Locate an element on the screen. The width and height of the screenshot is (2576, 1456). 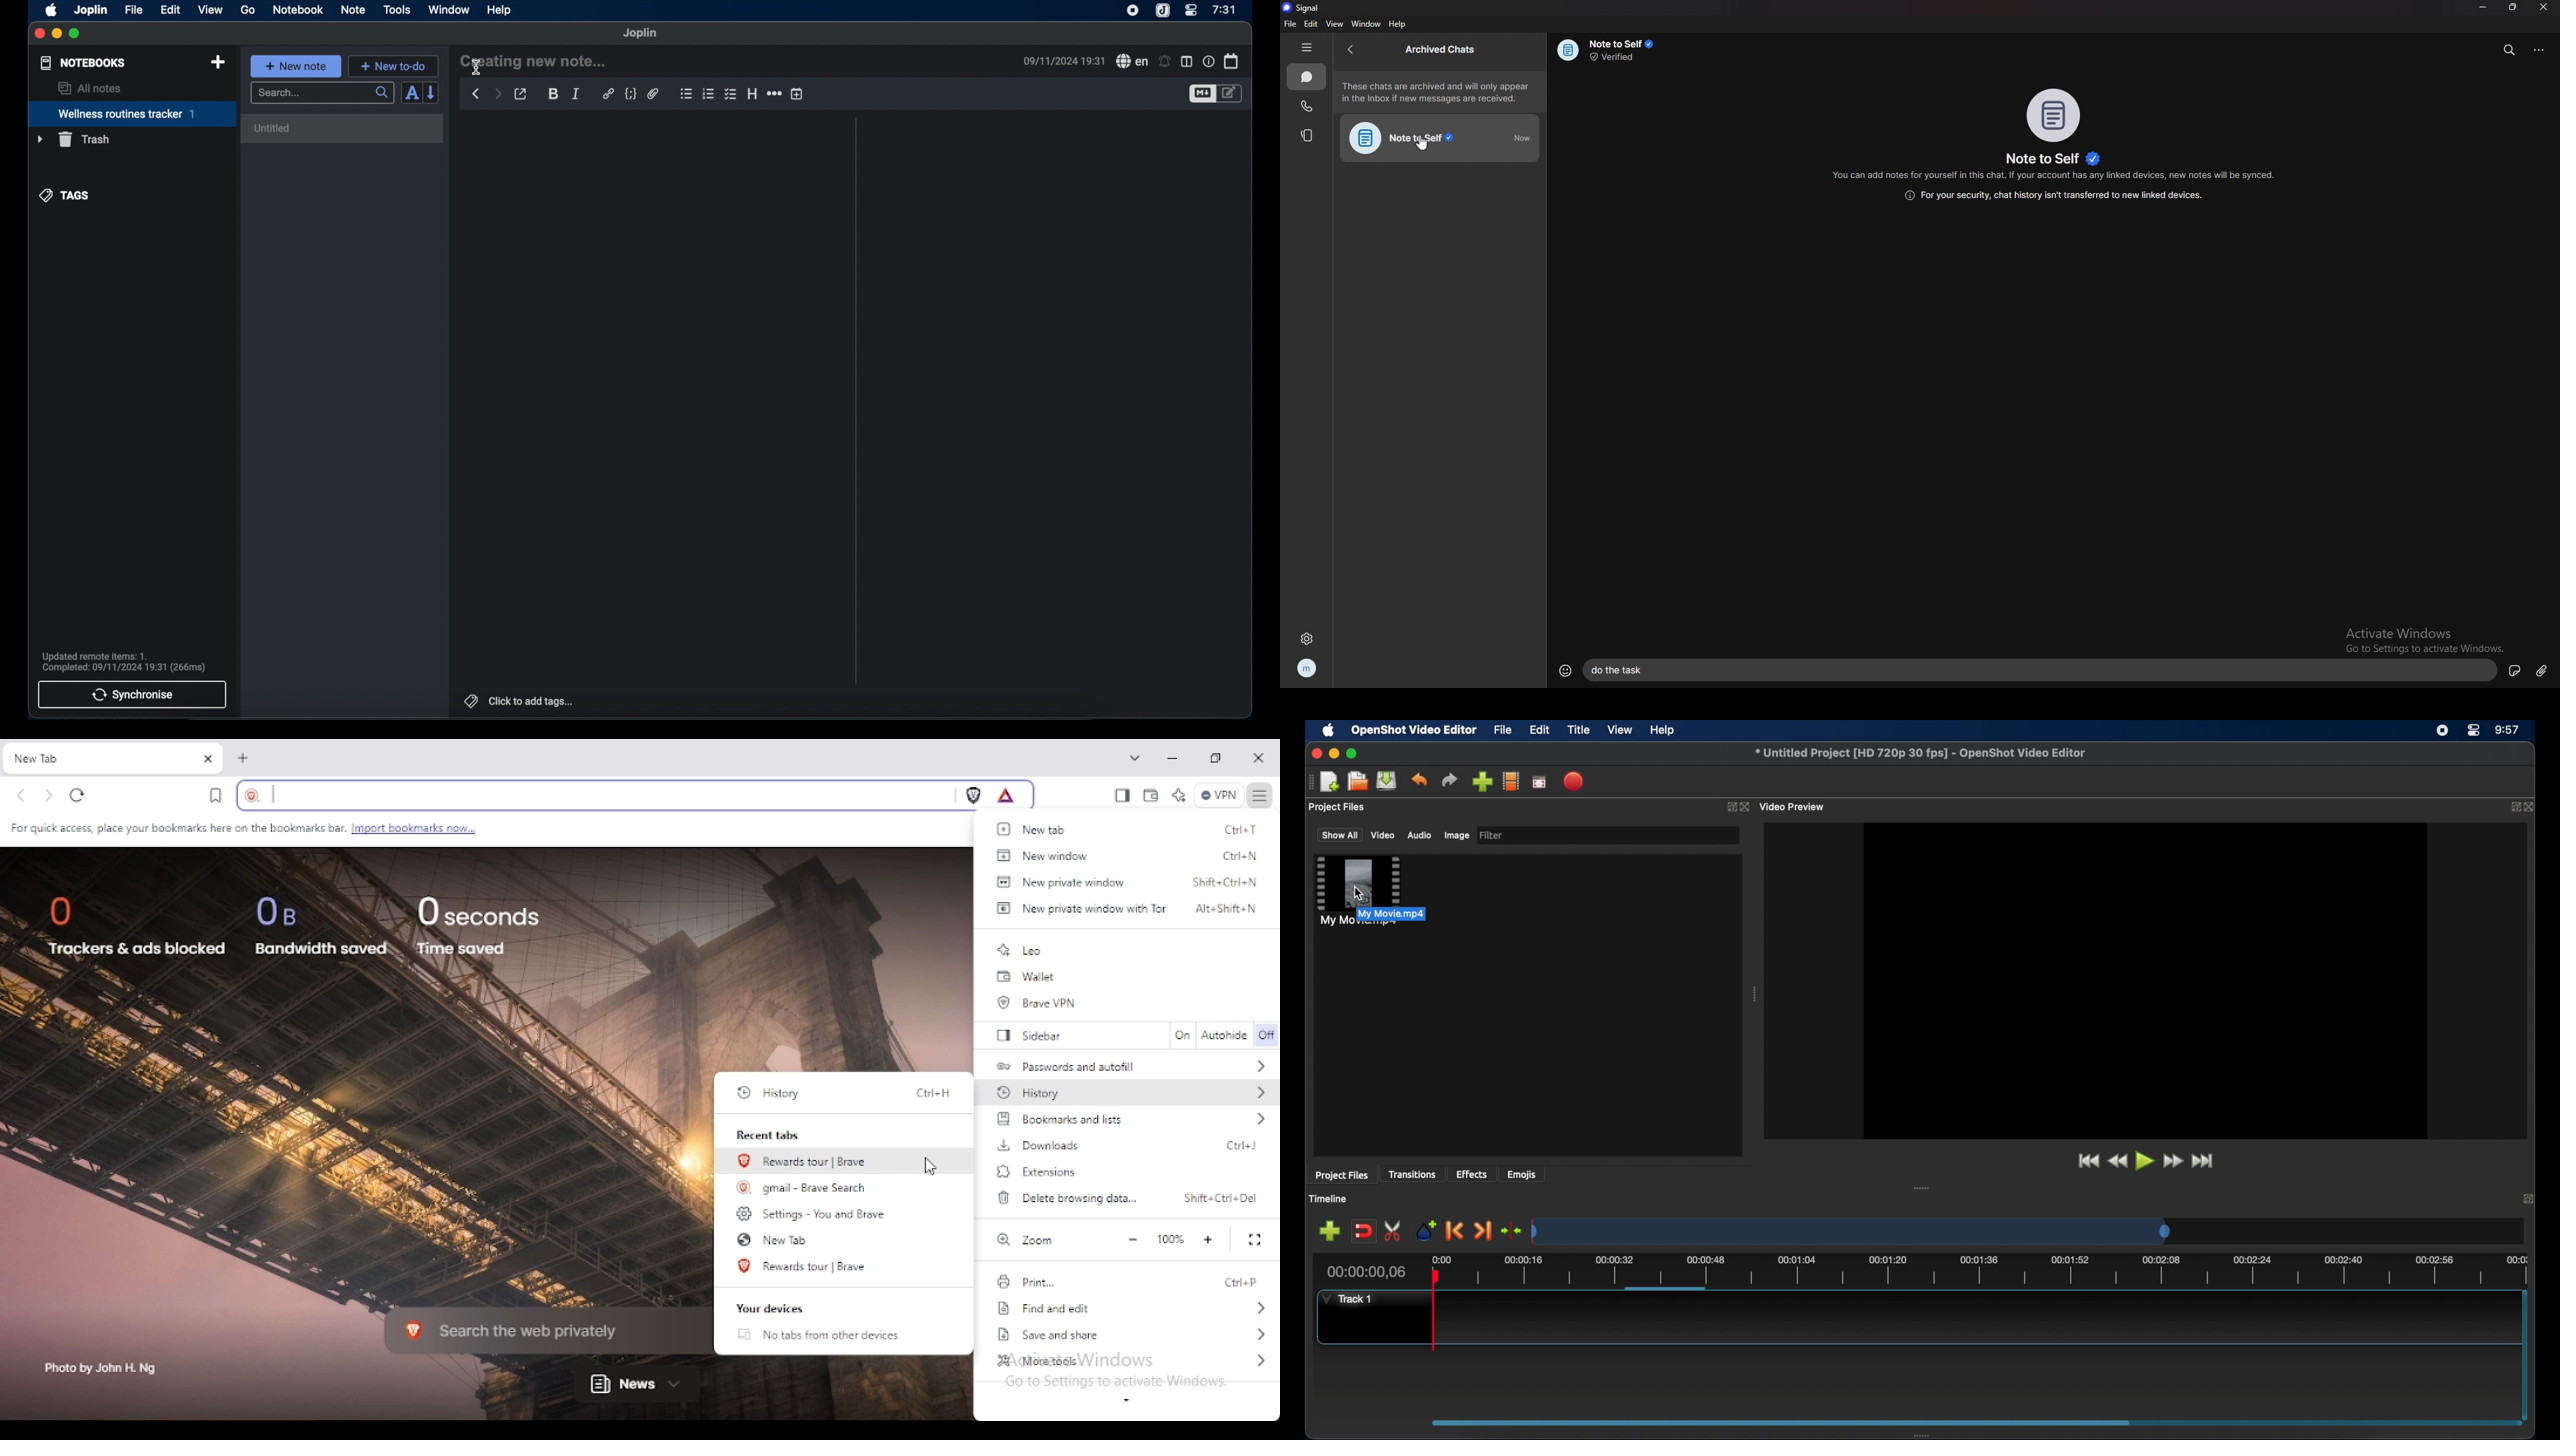
note to self is located at coordinates (1439, 139).